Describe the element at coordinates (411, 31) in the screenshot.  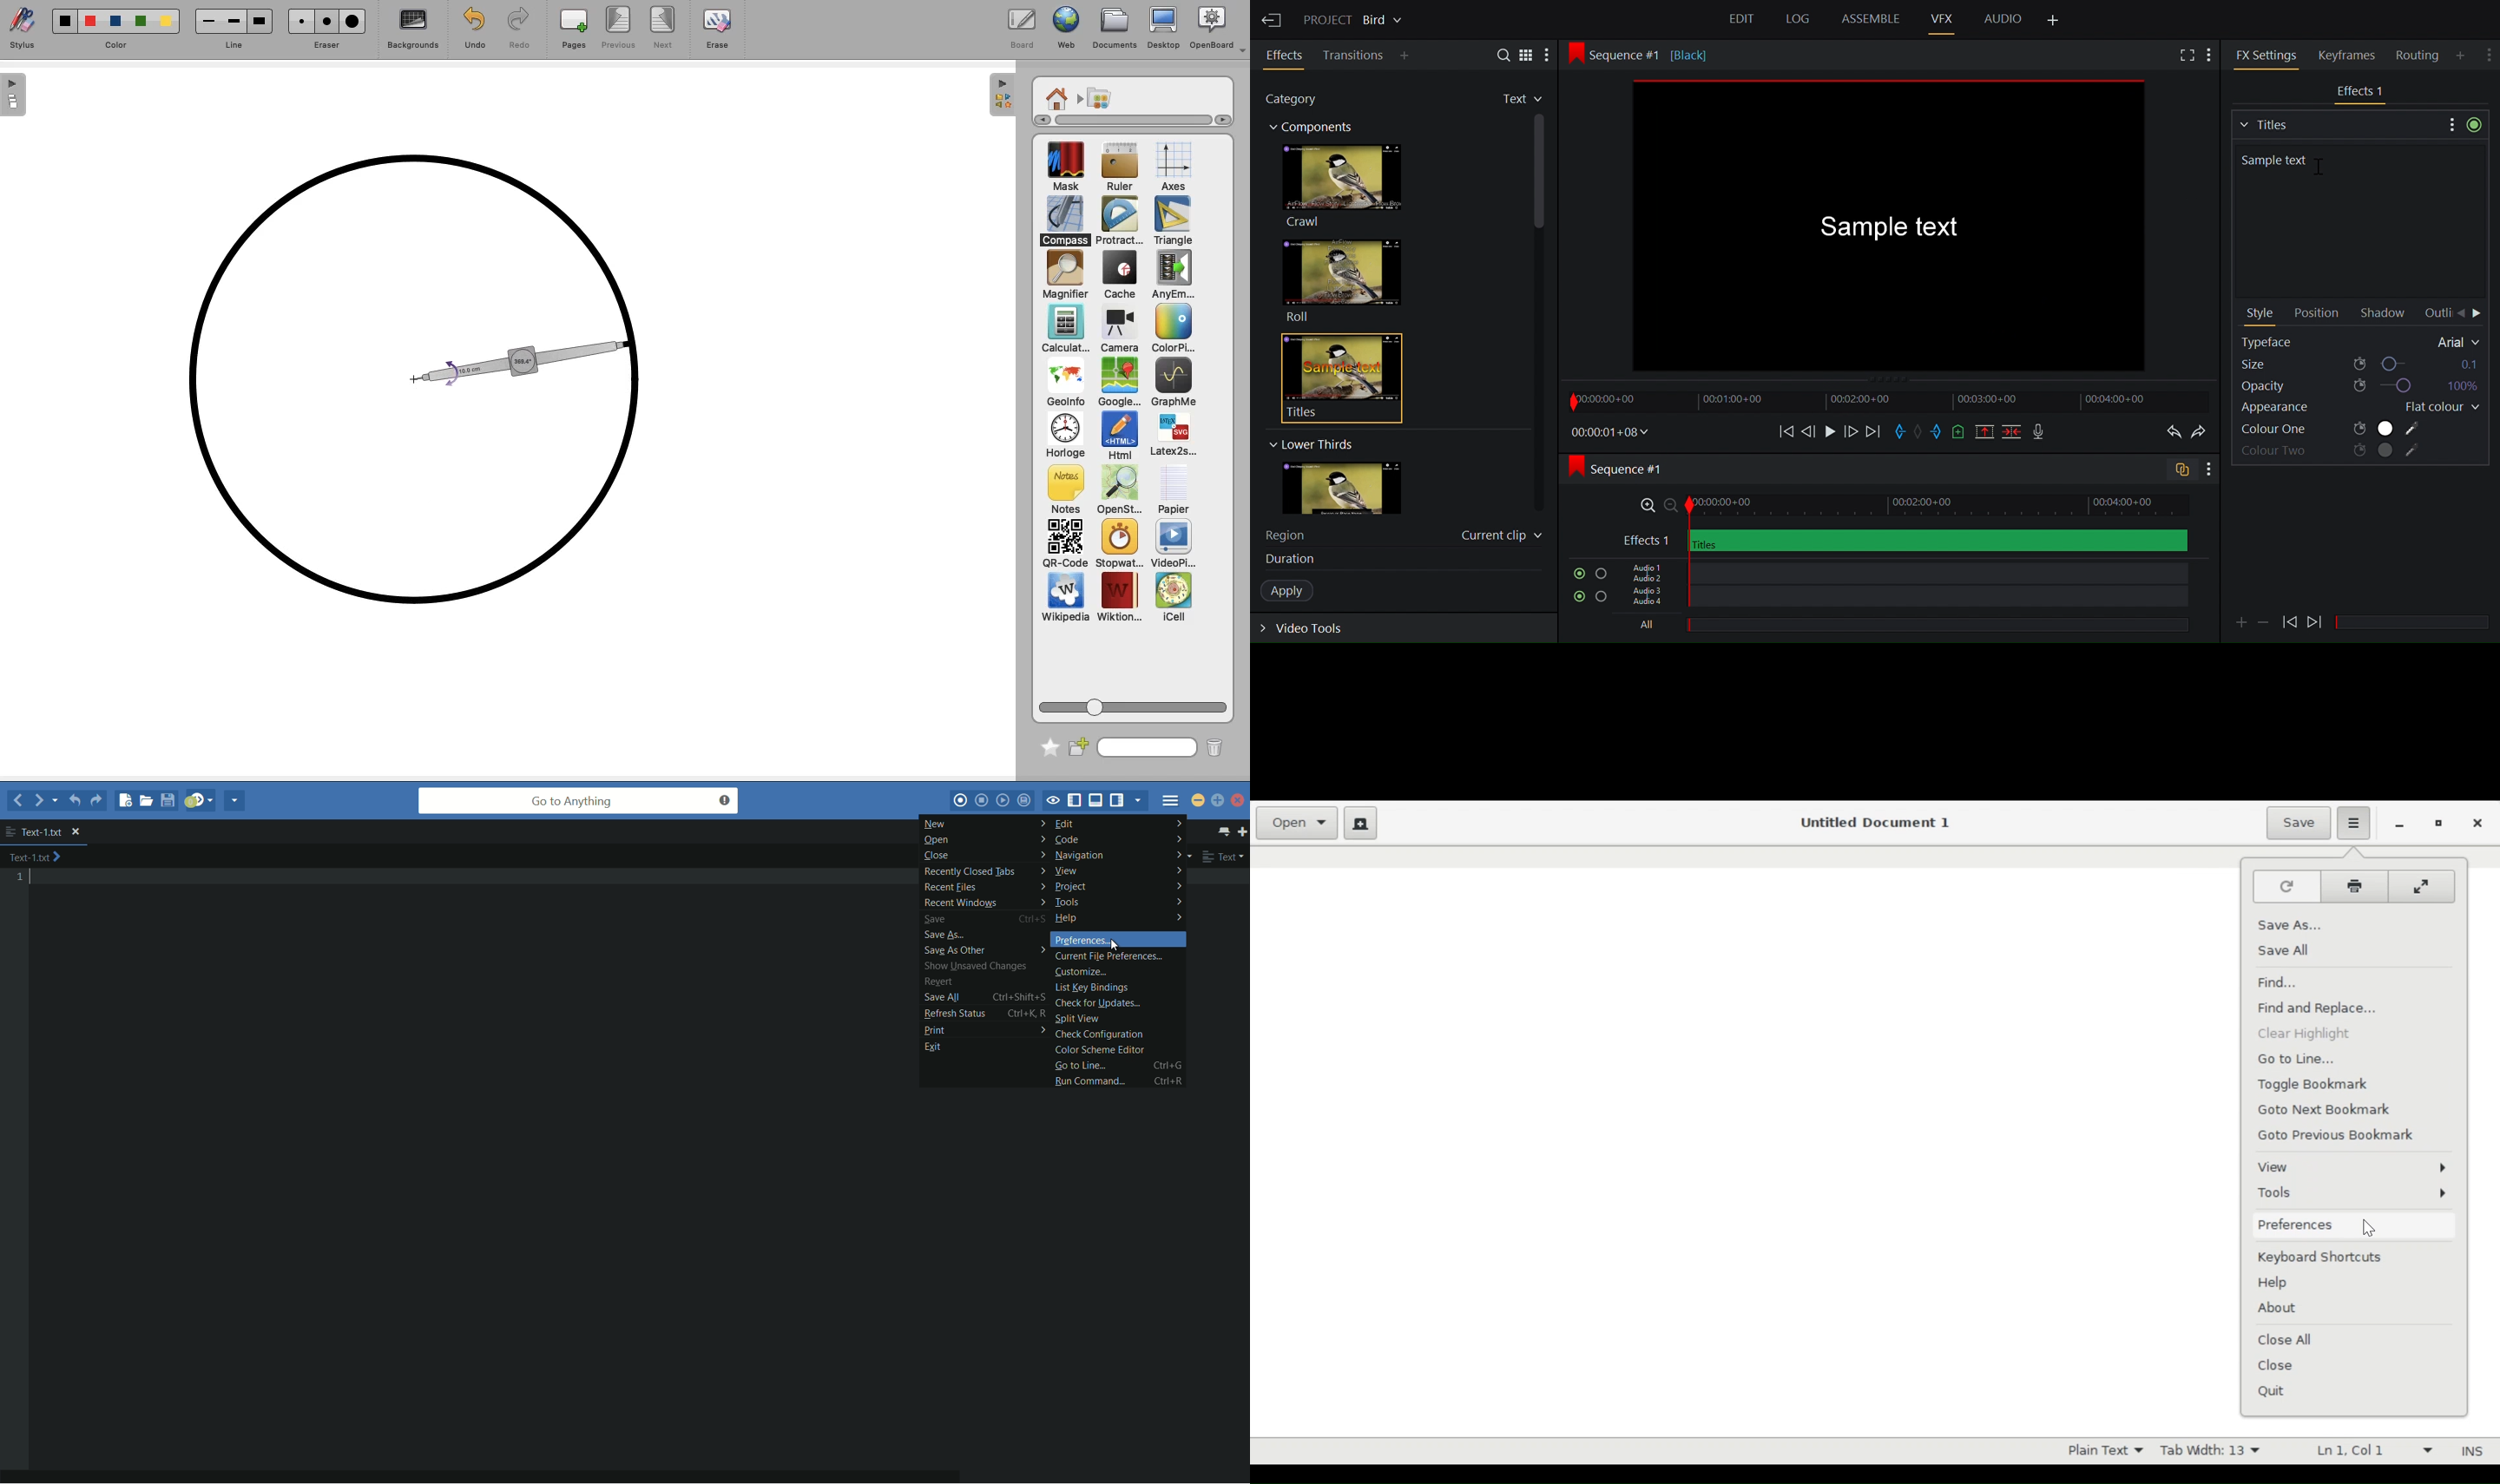
I see `Backgrounds` at that location.